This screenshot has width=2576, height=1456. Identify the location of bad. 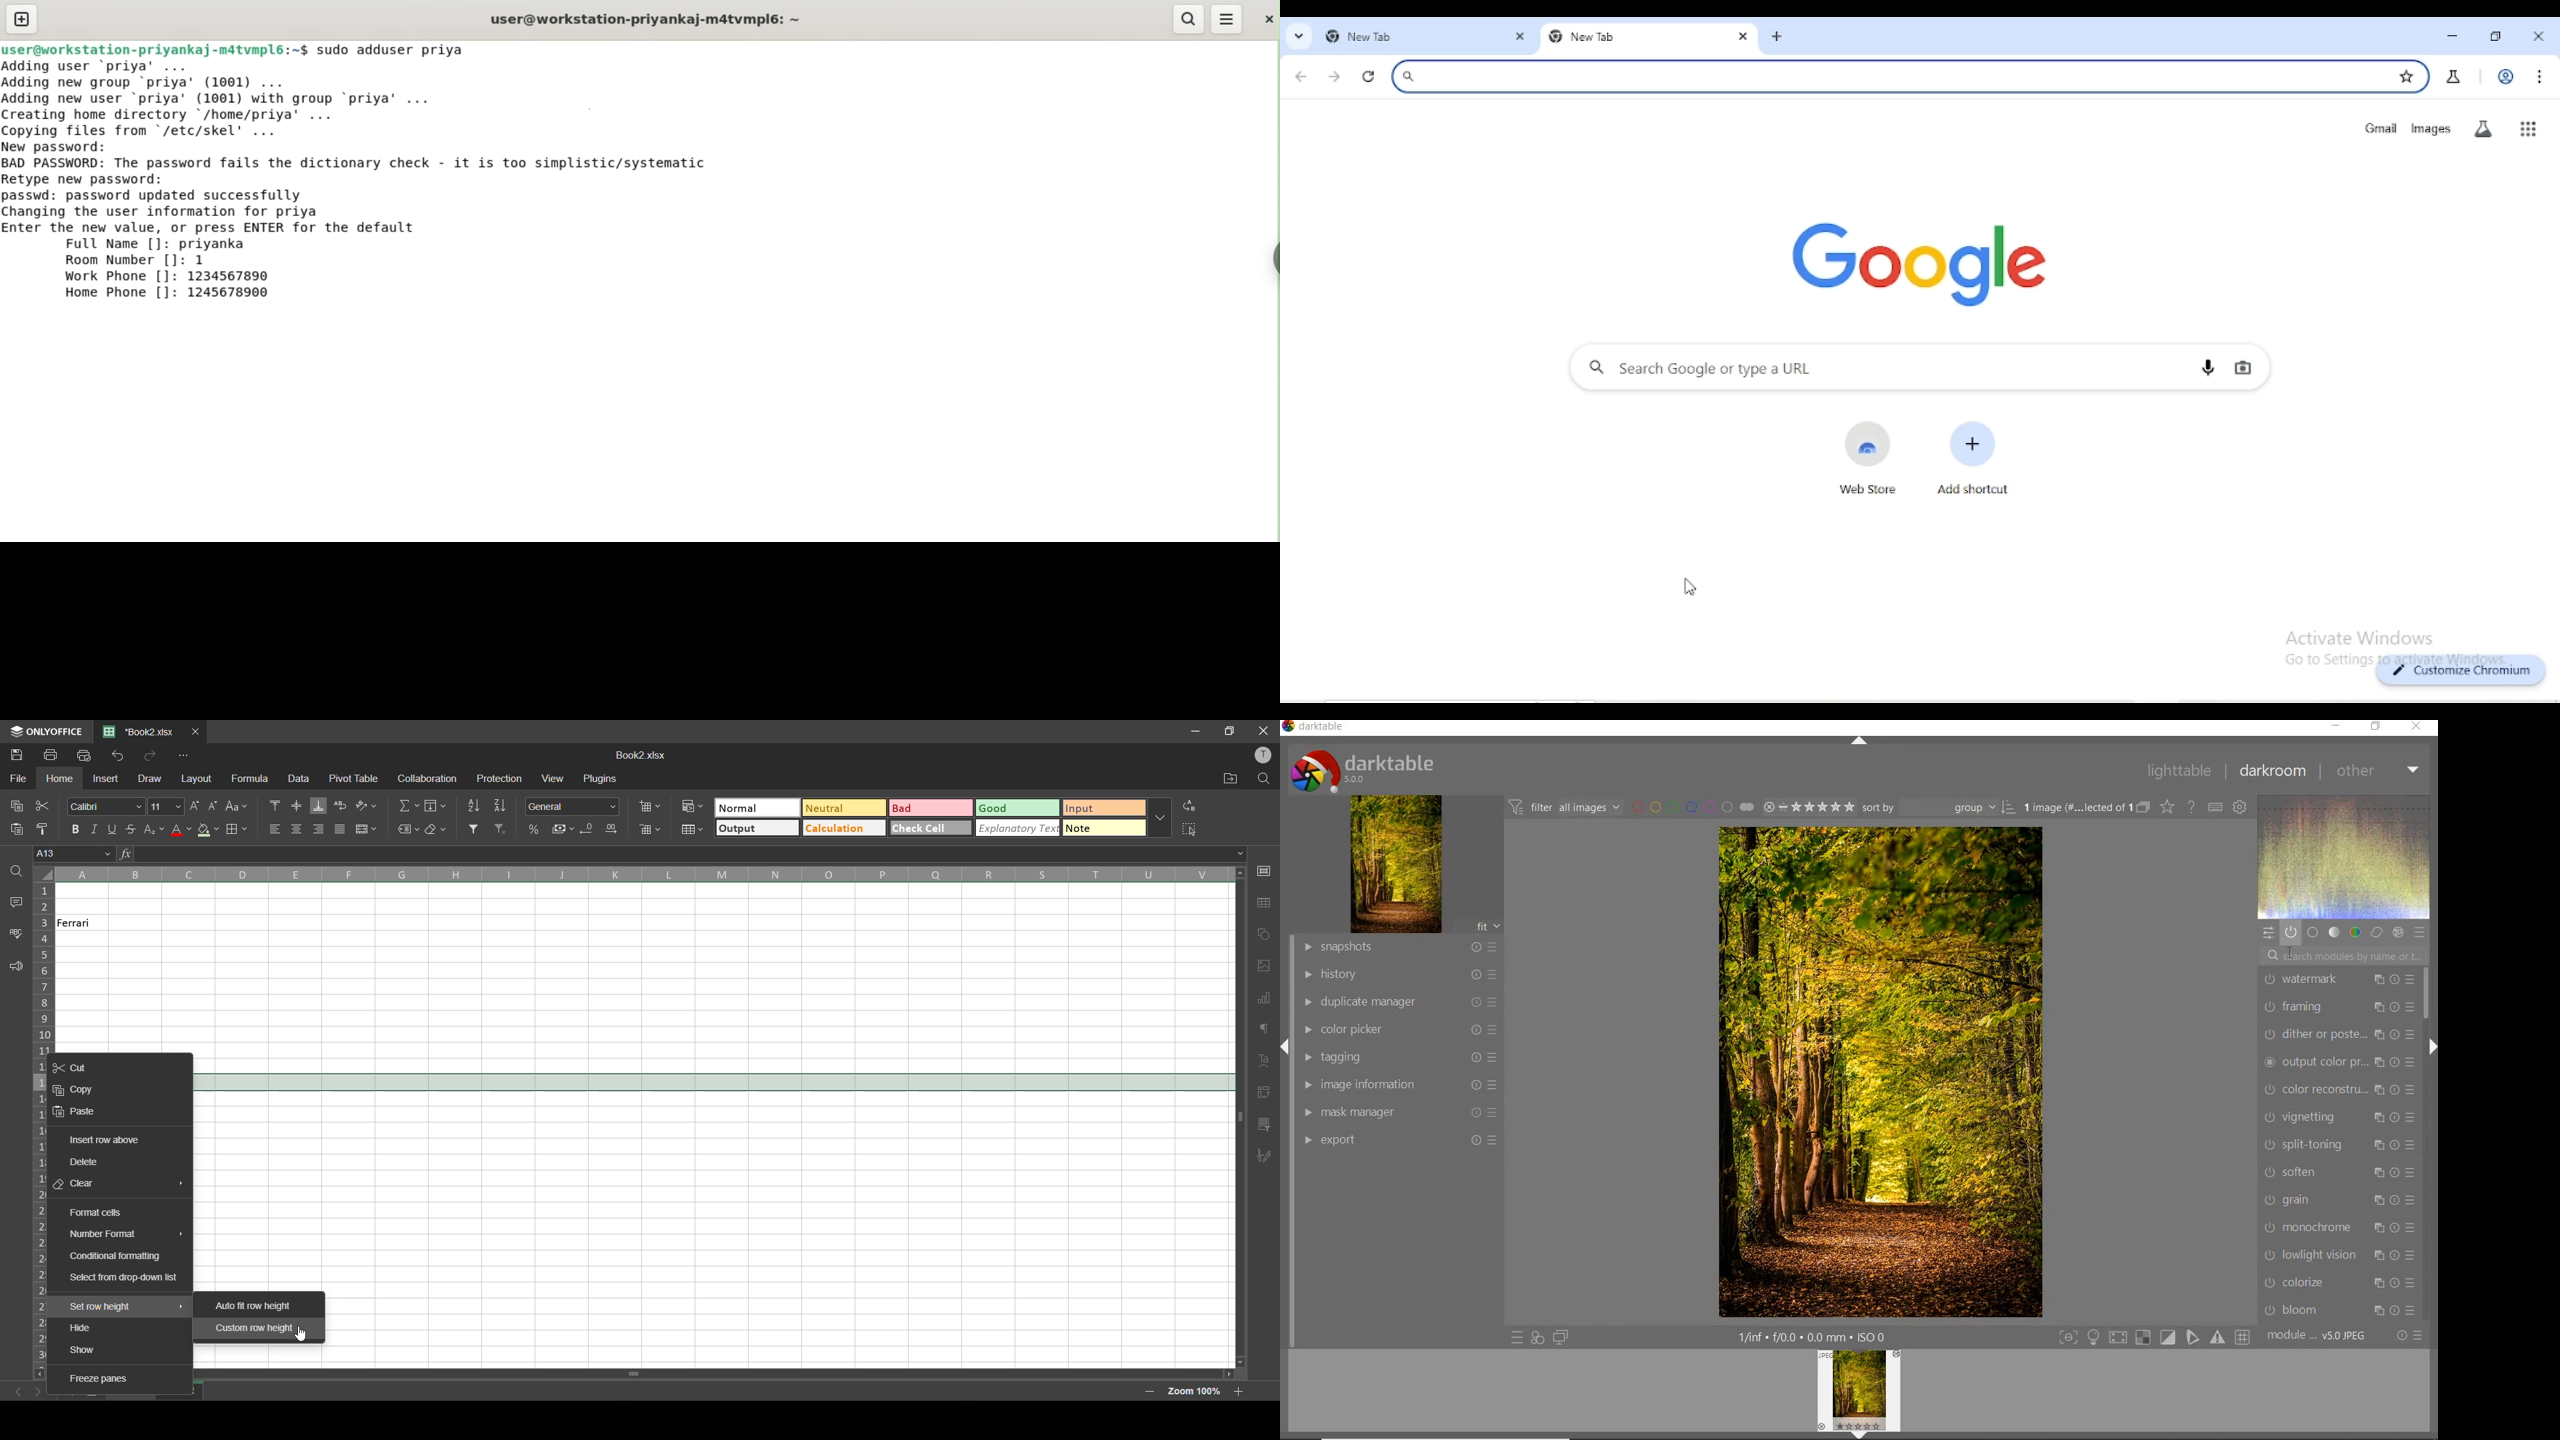
(932, 810).